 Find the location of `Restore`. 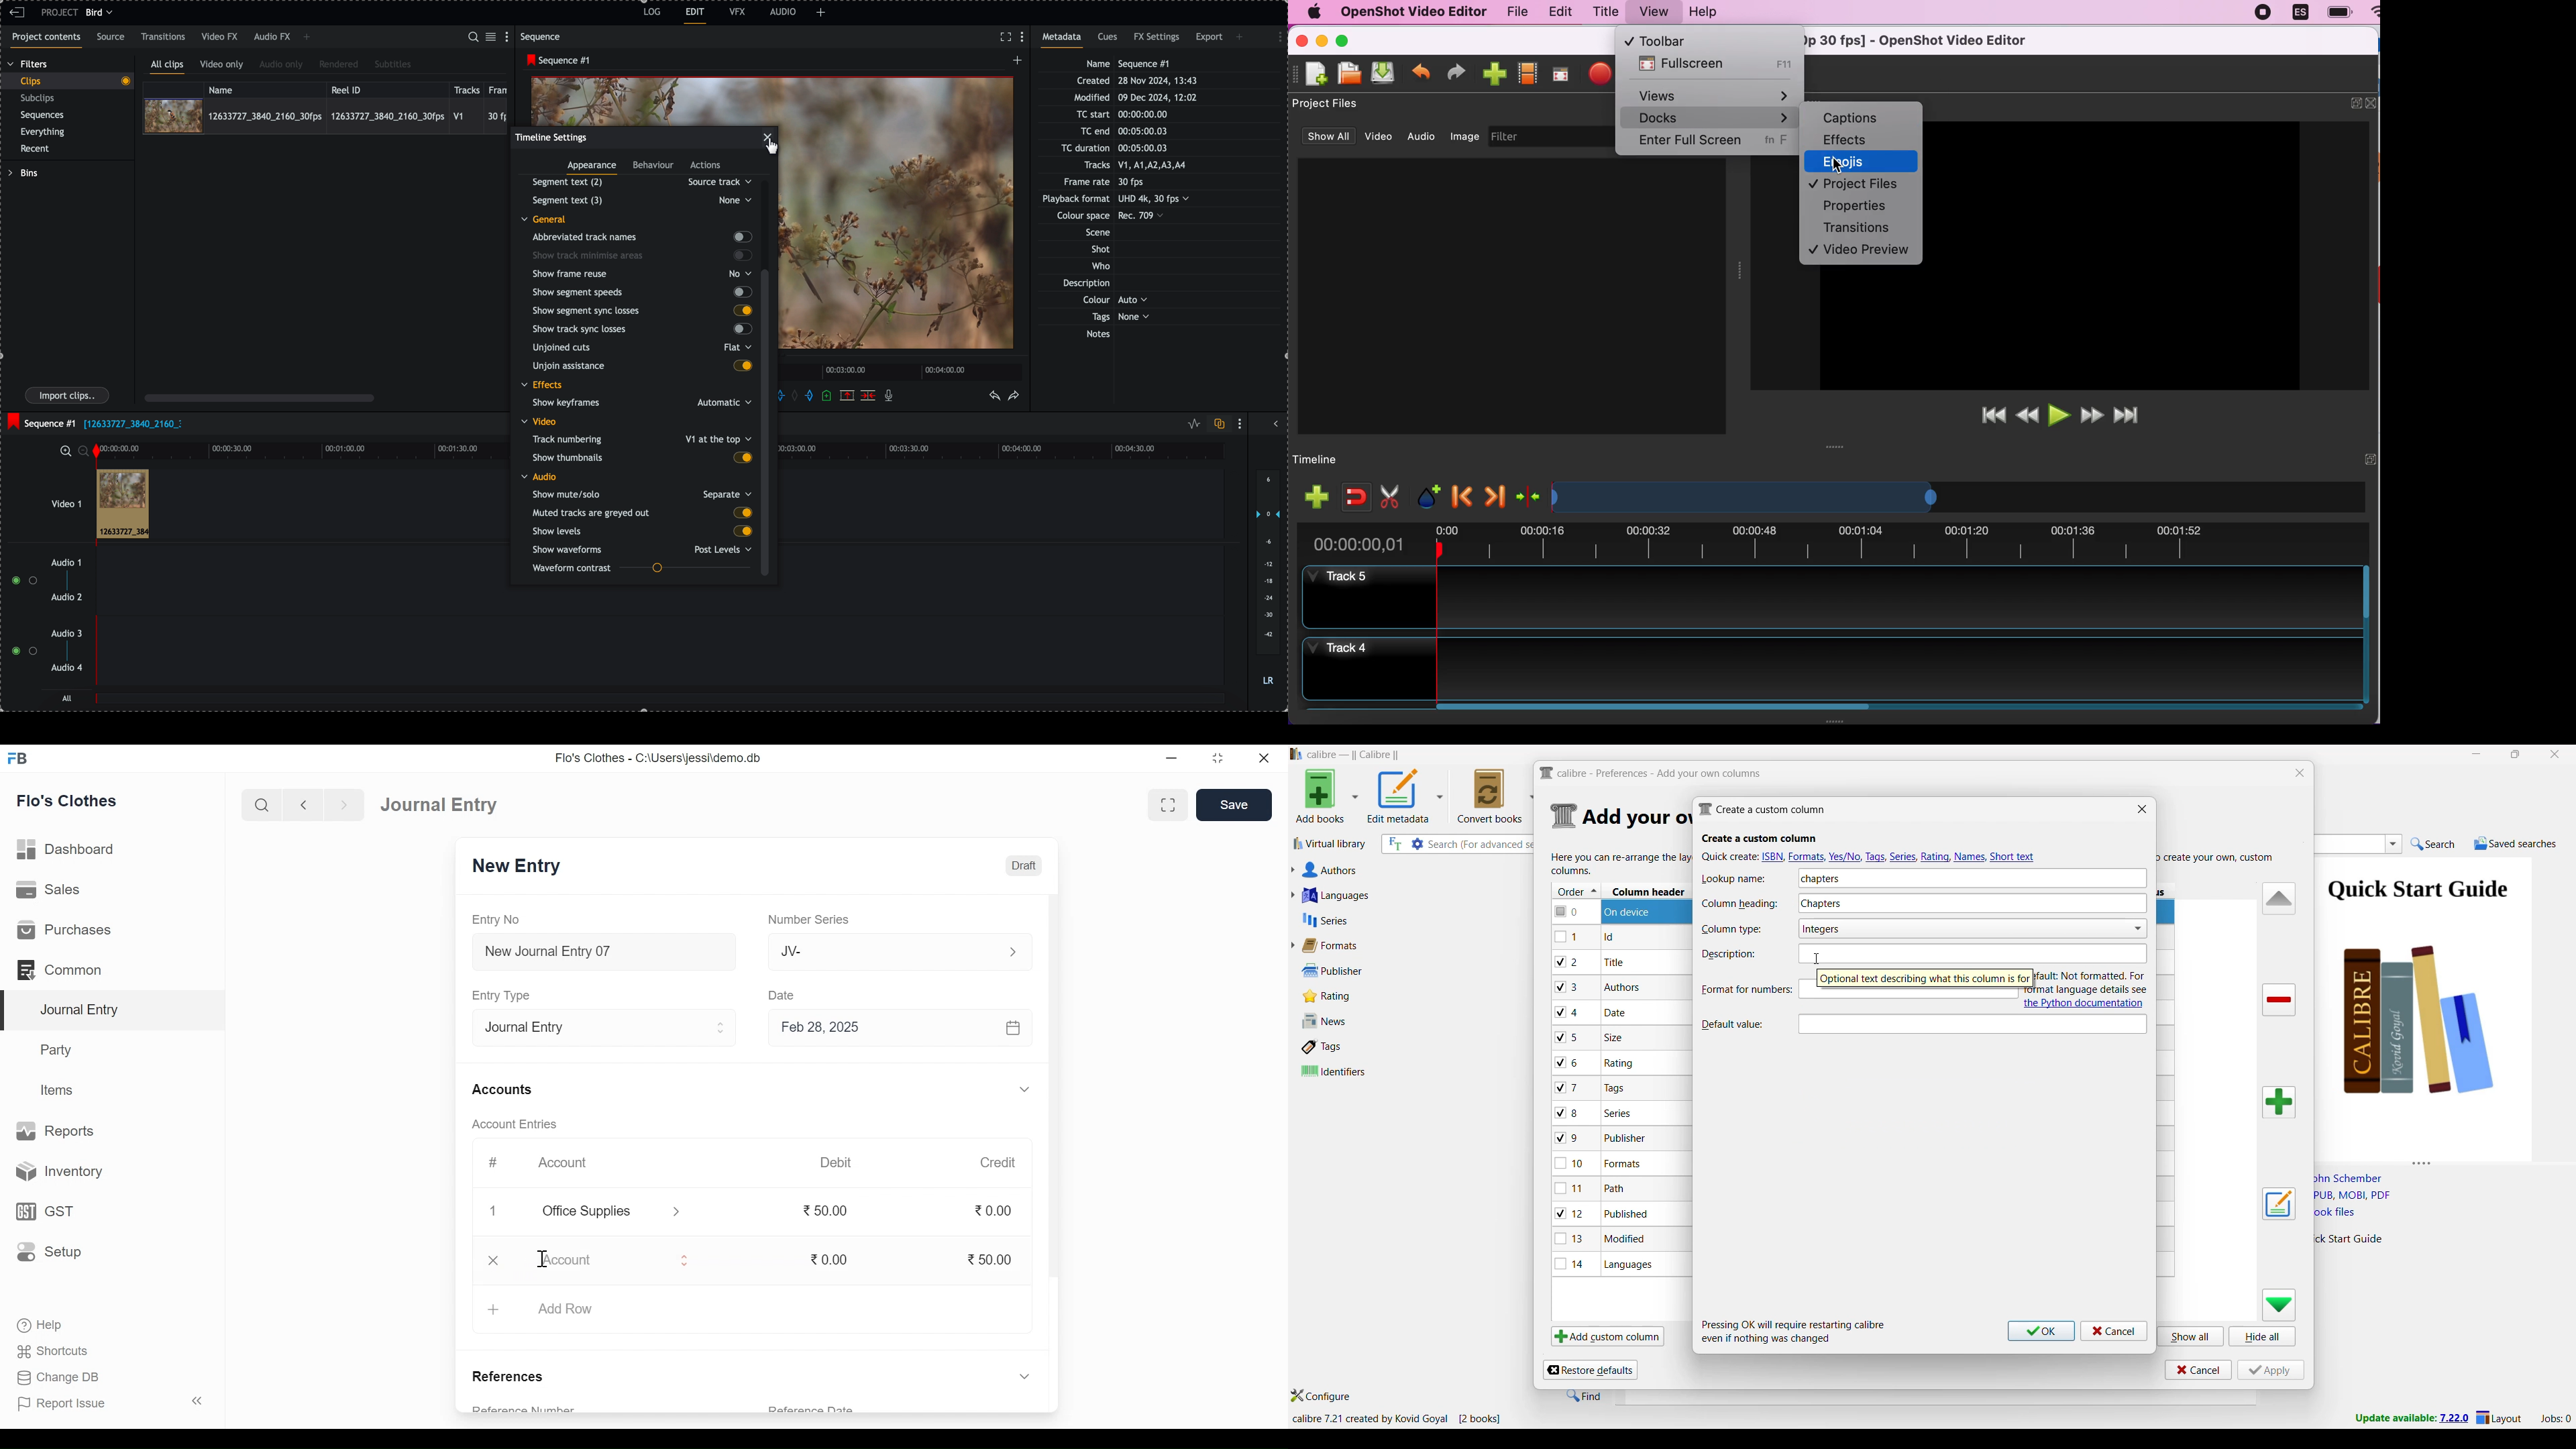

Restore is located at coordinates (1217, 758).